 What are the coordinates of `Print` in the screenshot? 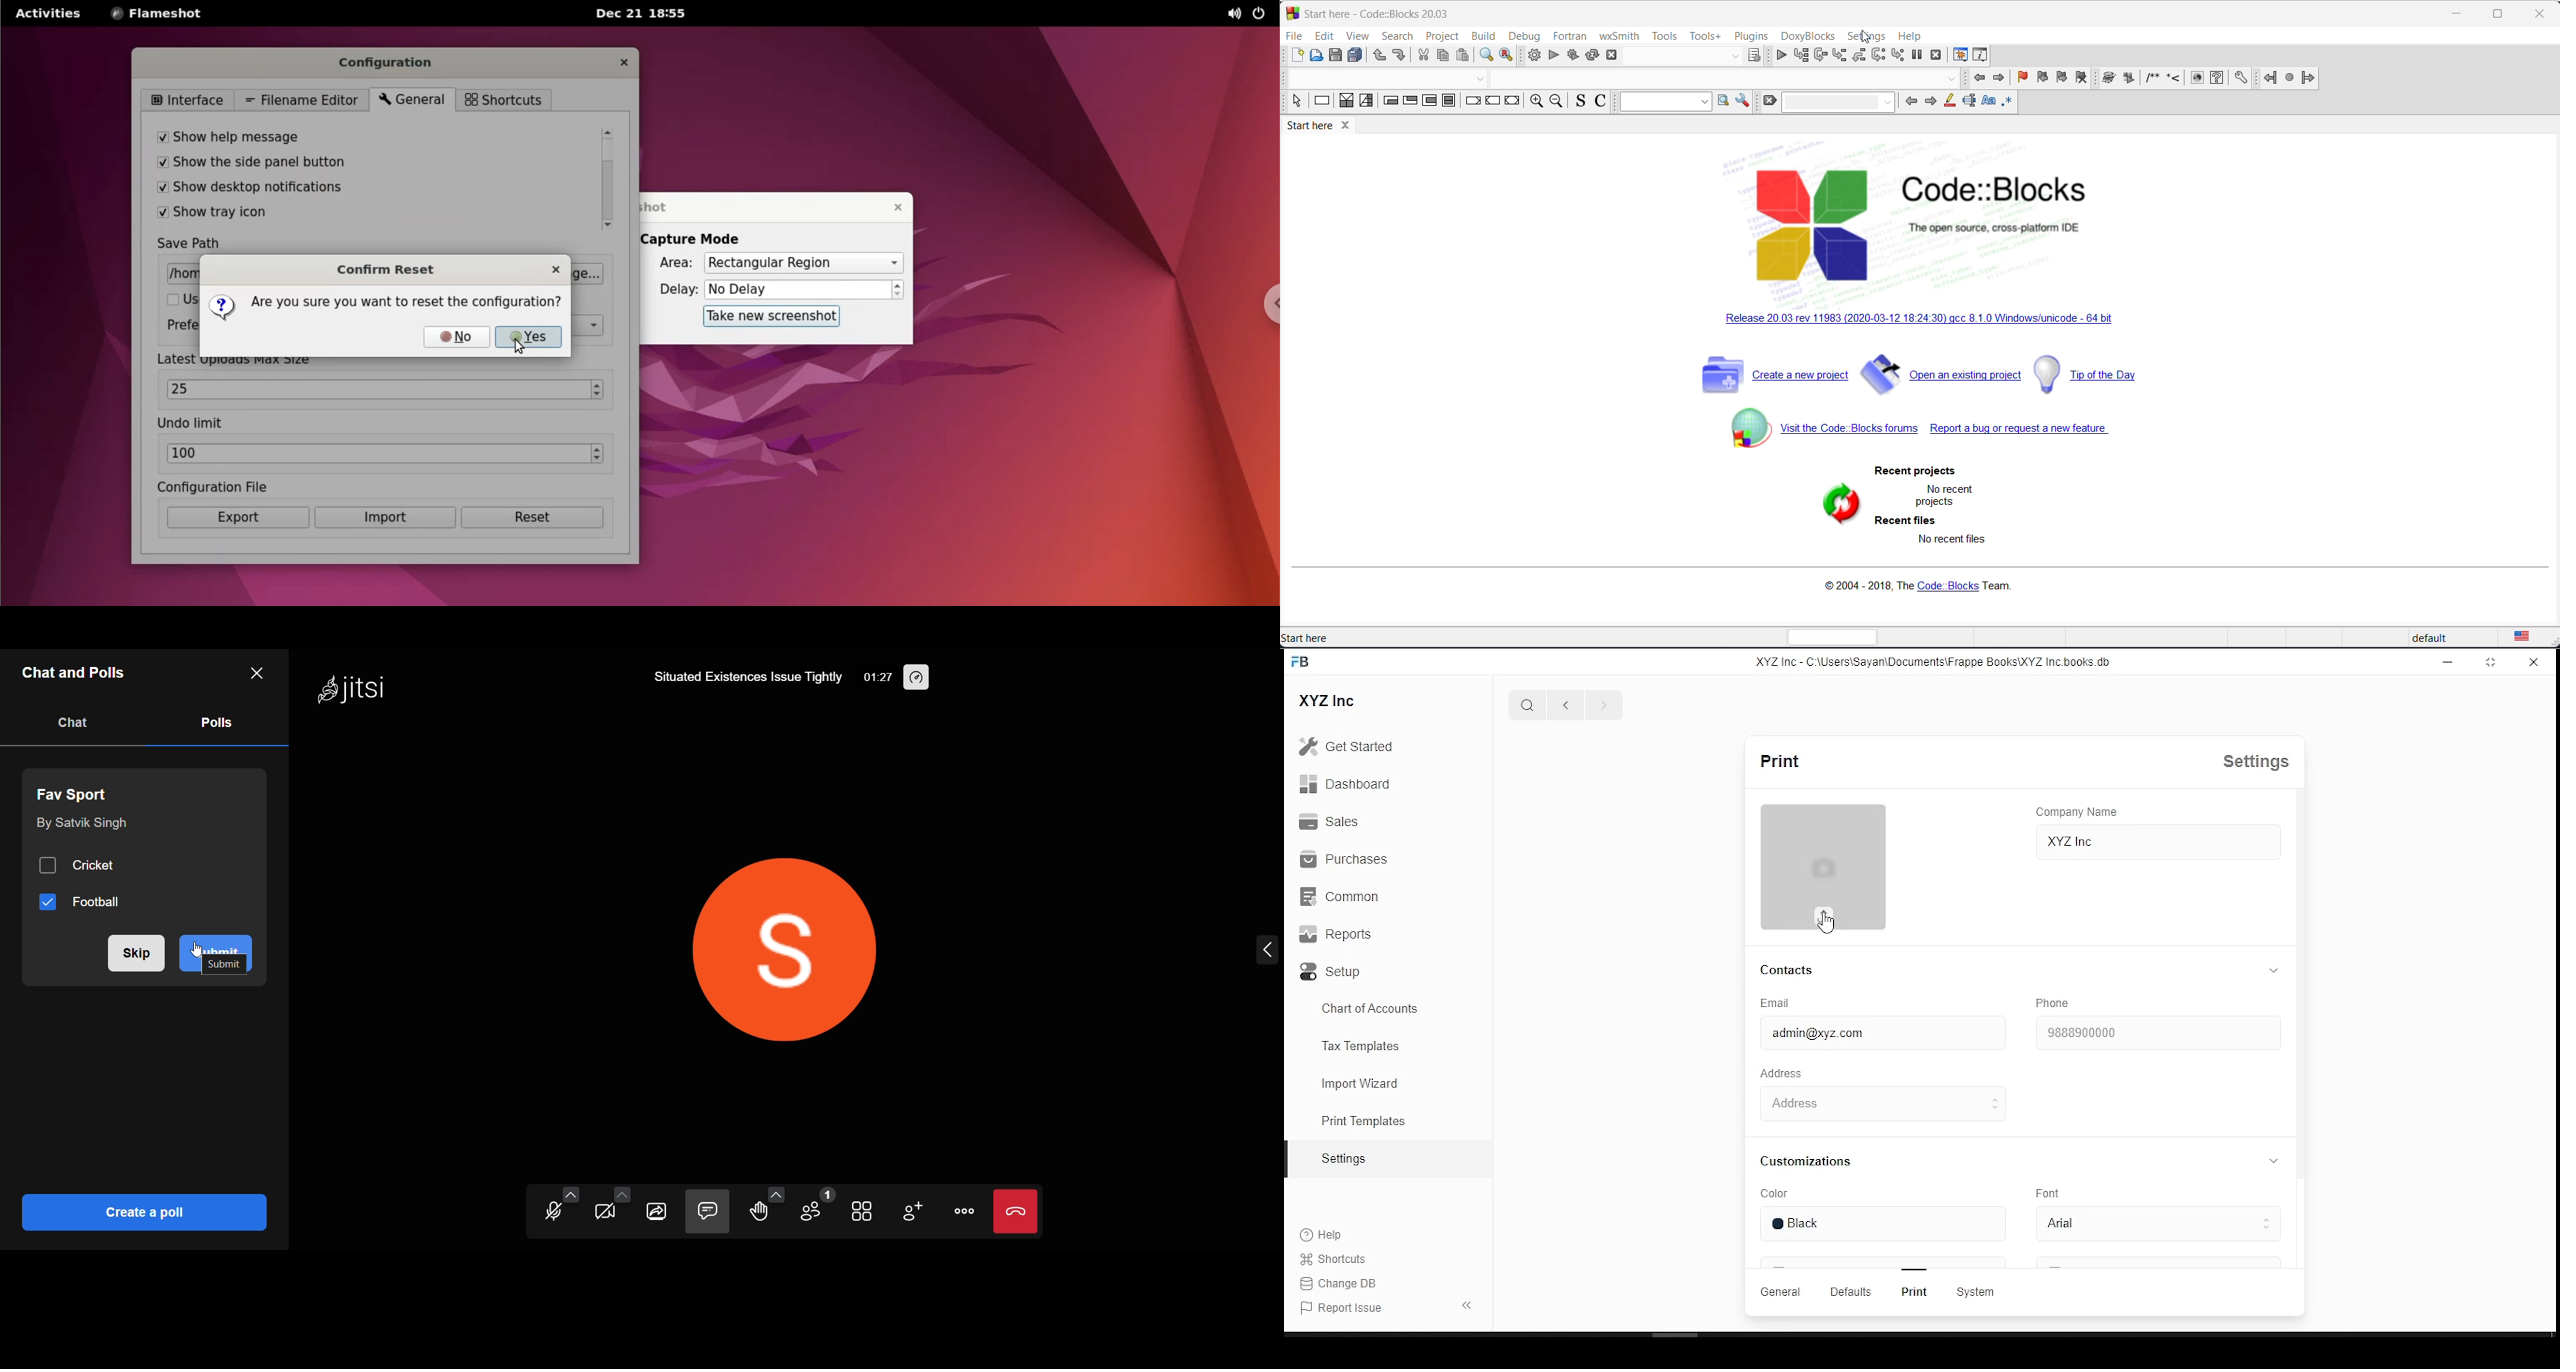 It's located at (1914, 1293).